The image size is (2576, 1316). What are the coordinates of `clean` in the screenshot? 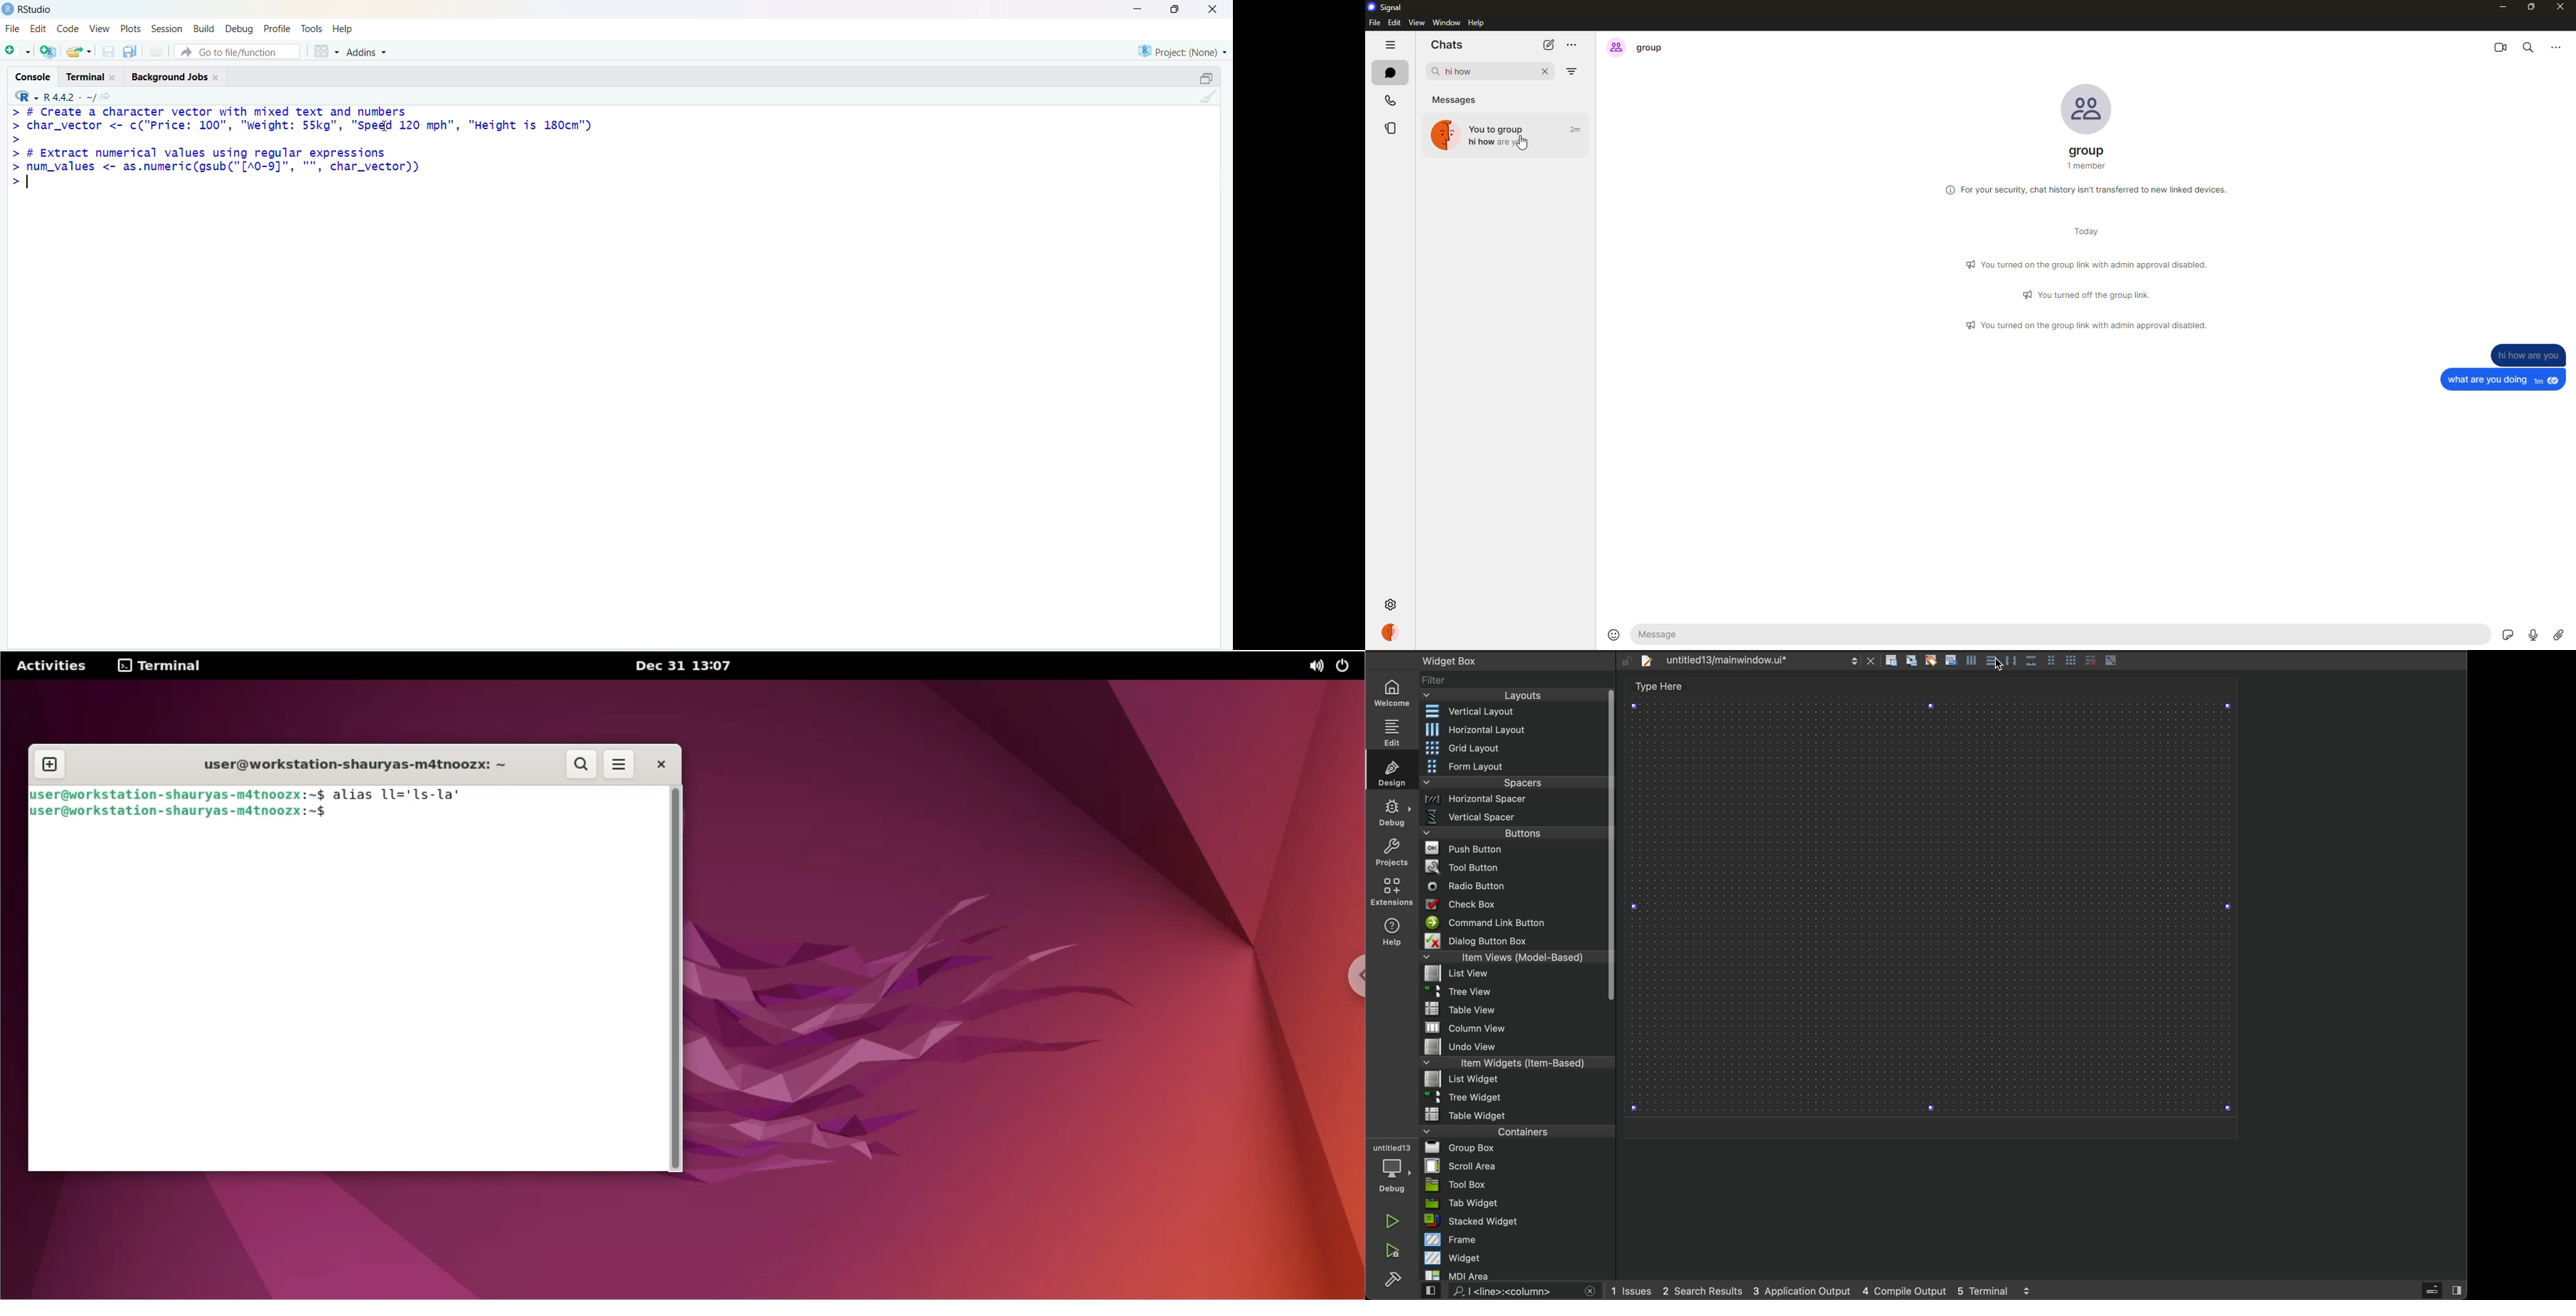 It's located at (1209, 96).